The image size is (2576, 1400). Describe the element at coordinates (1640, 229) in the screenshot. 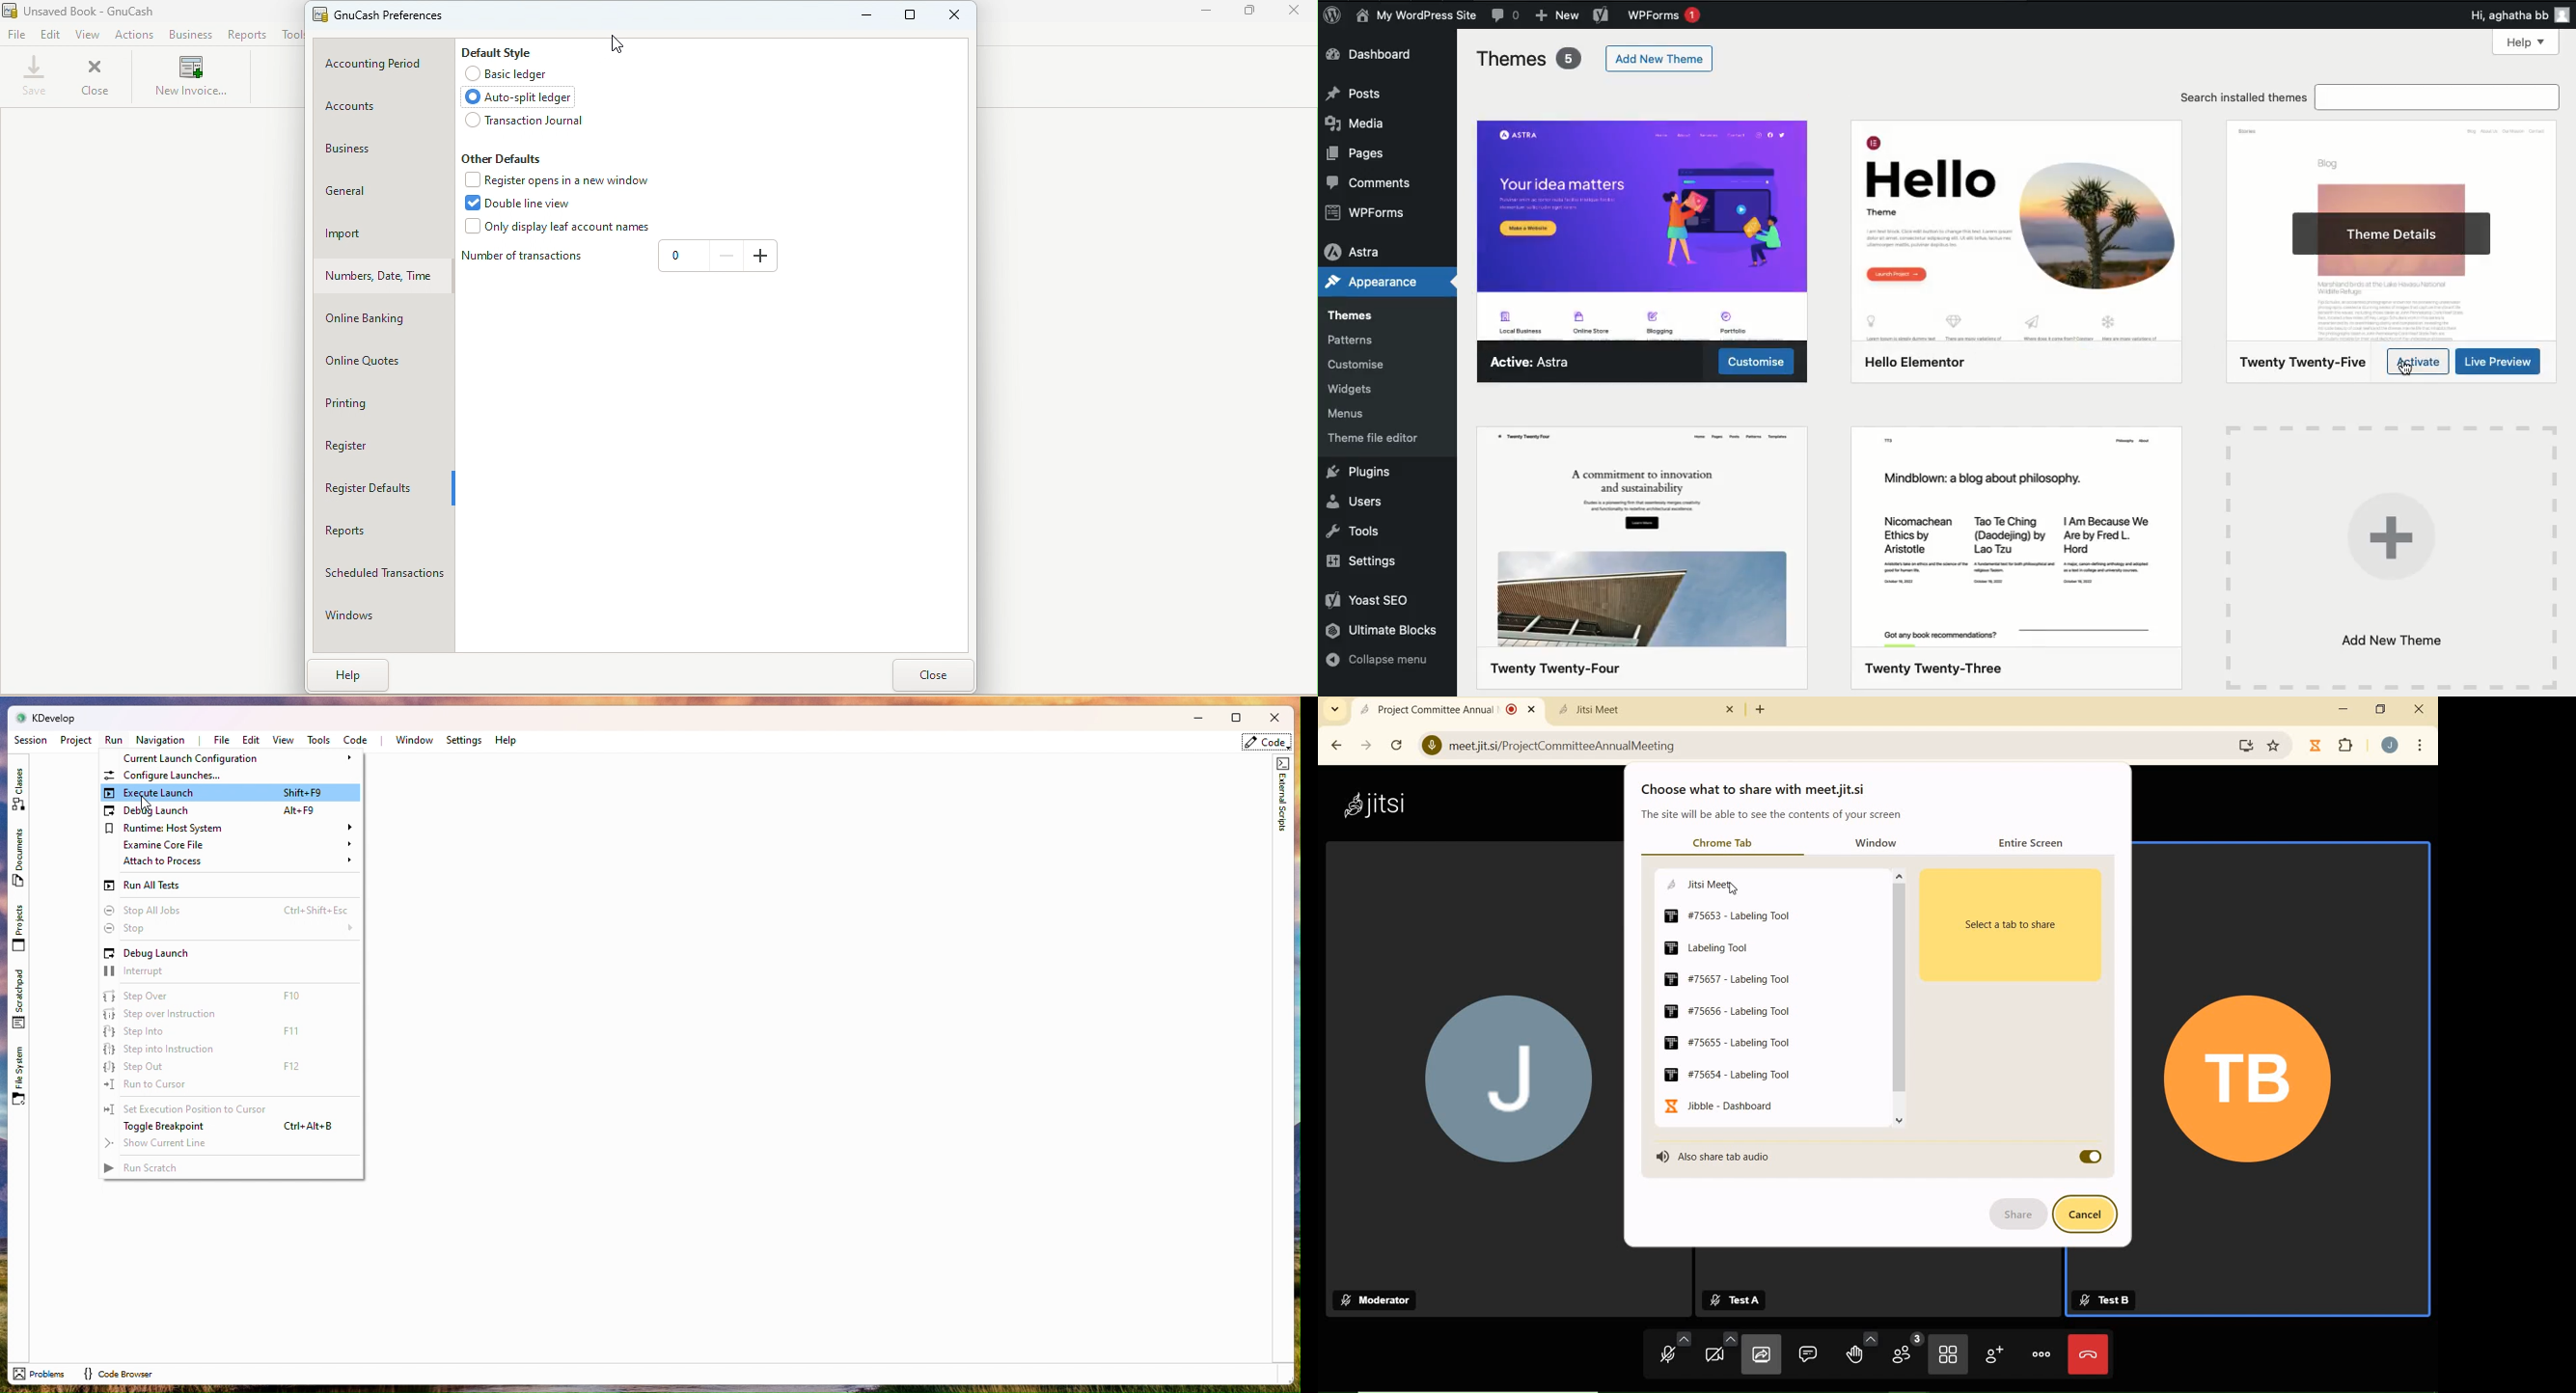

I see `Astra` at that location.